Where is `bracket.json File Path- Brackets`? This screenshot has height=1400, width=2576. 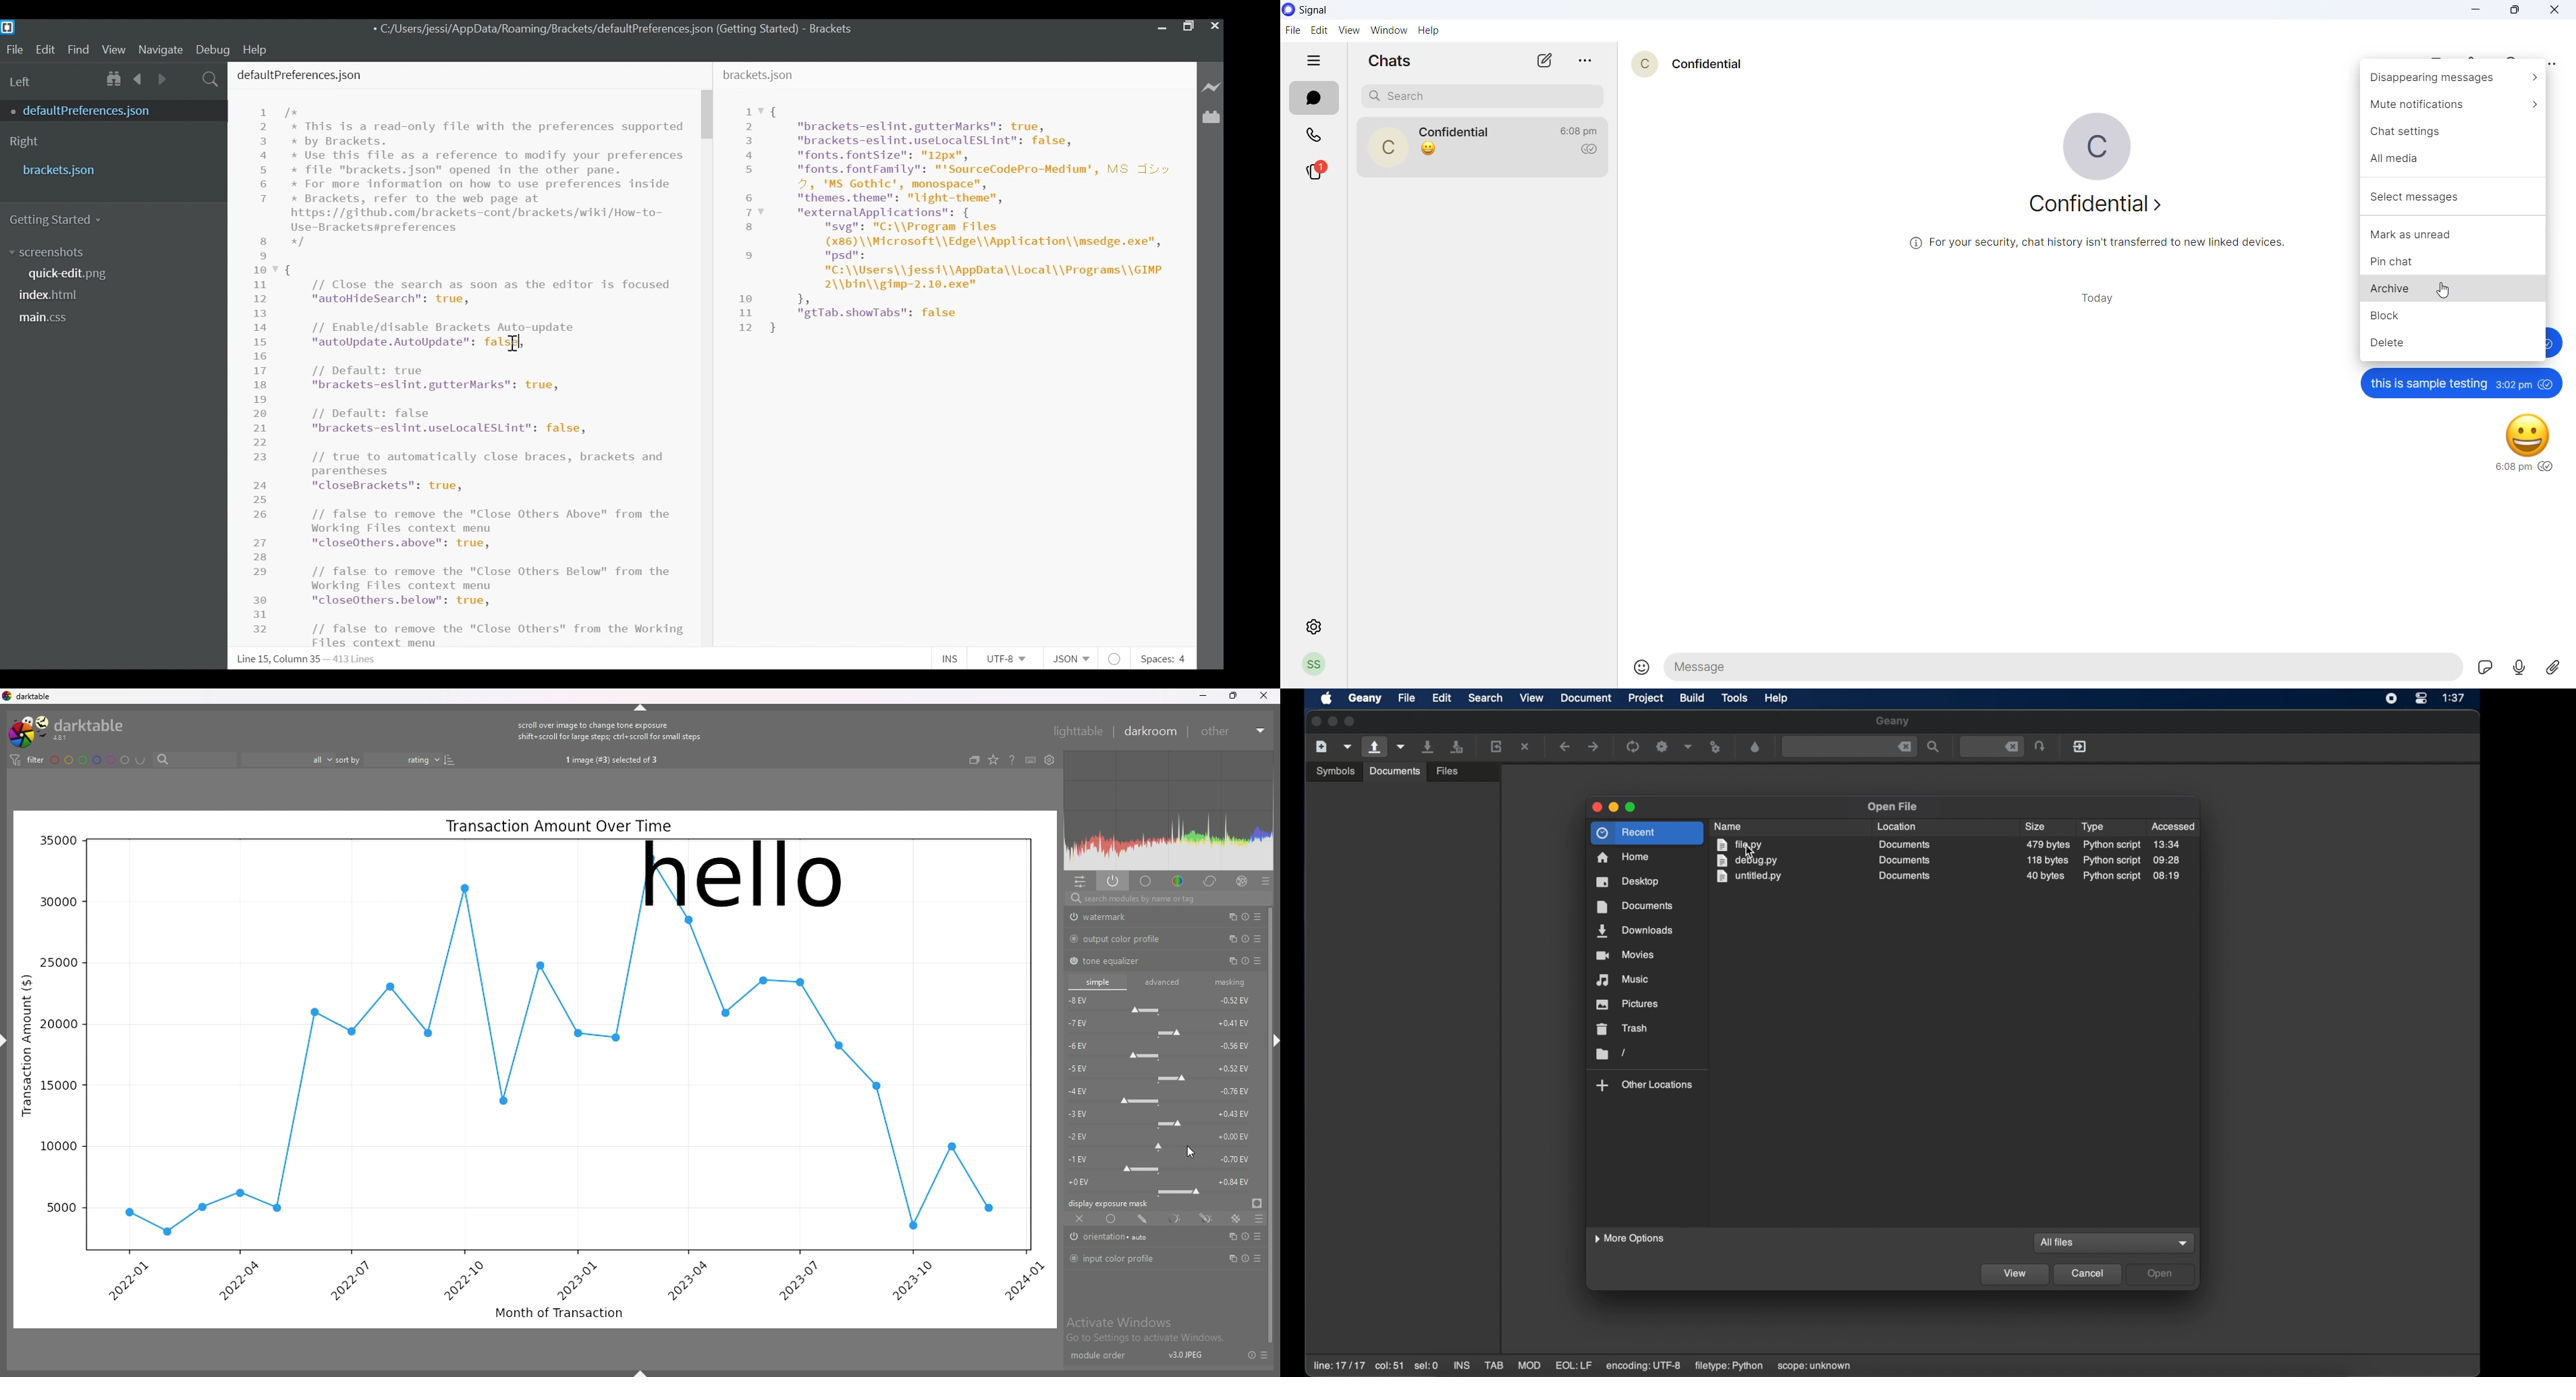 bracket.json File Path- Brackets is located at coordinates (615, 29).